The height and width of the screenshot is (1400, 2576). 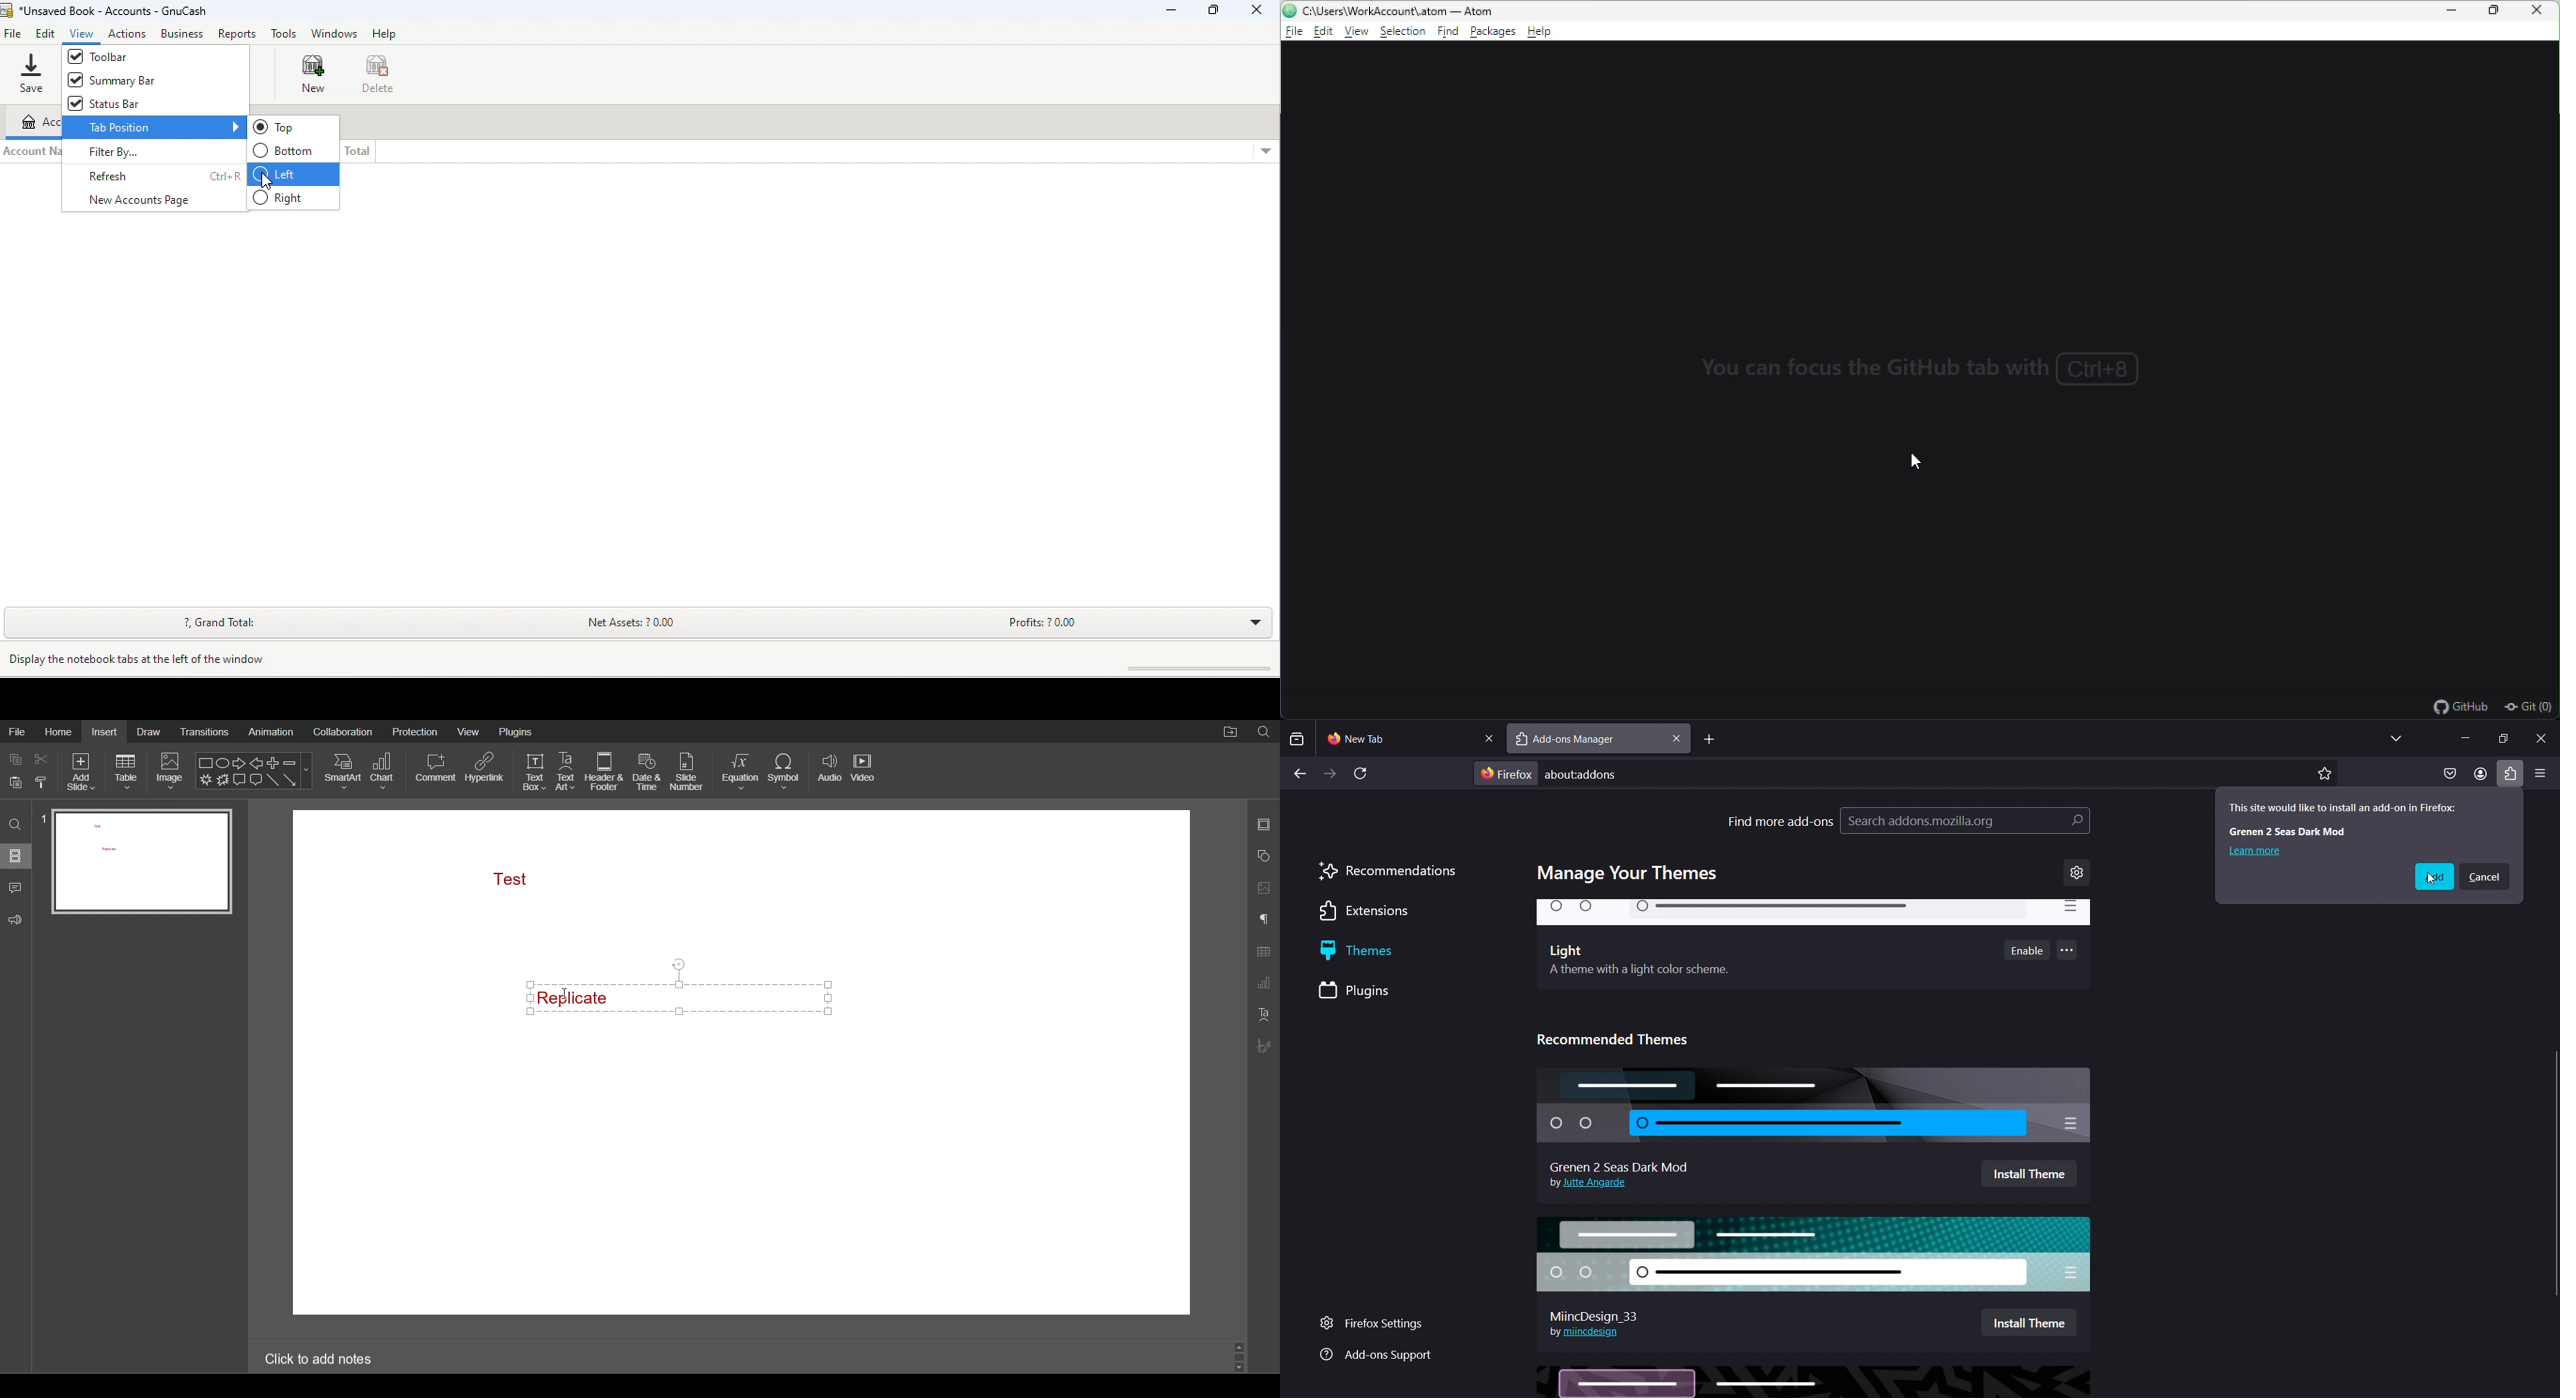 What do you see at coordinates (1601, 773) in the screenshot?
I see `about:addons` at bounding box center [1601, 773].